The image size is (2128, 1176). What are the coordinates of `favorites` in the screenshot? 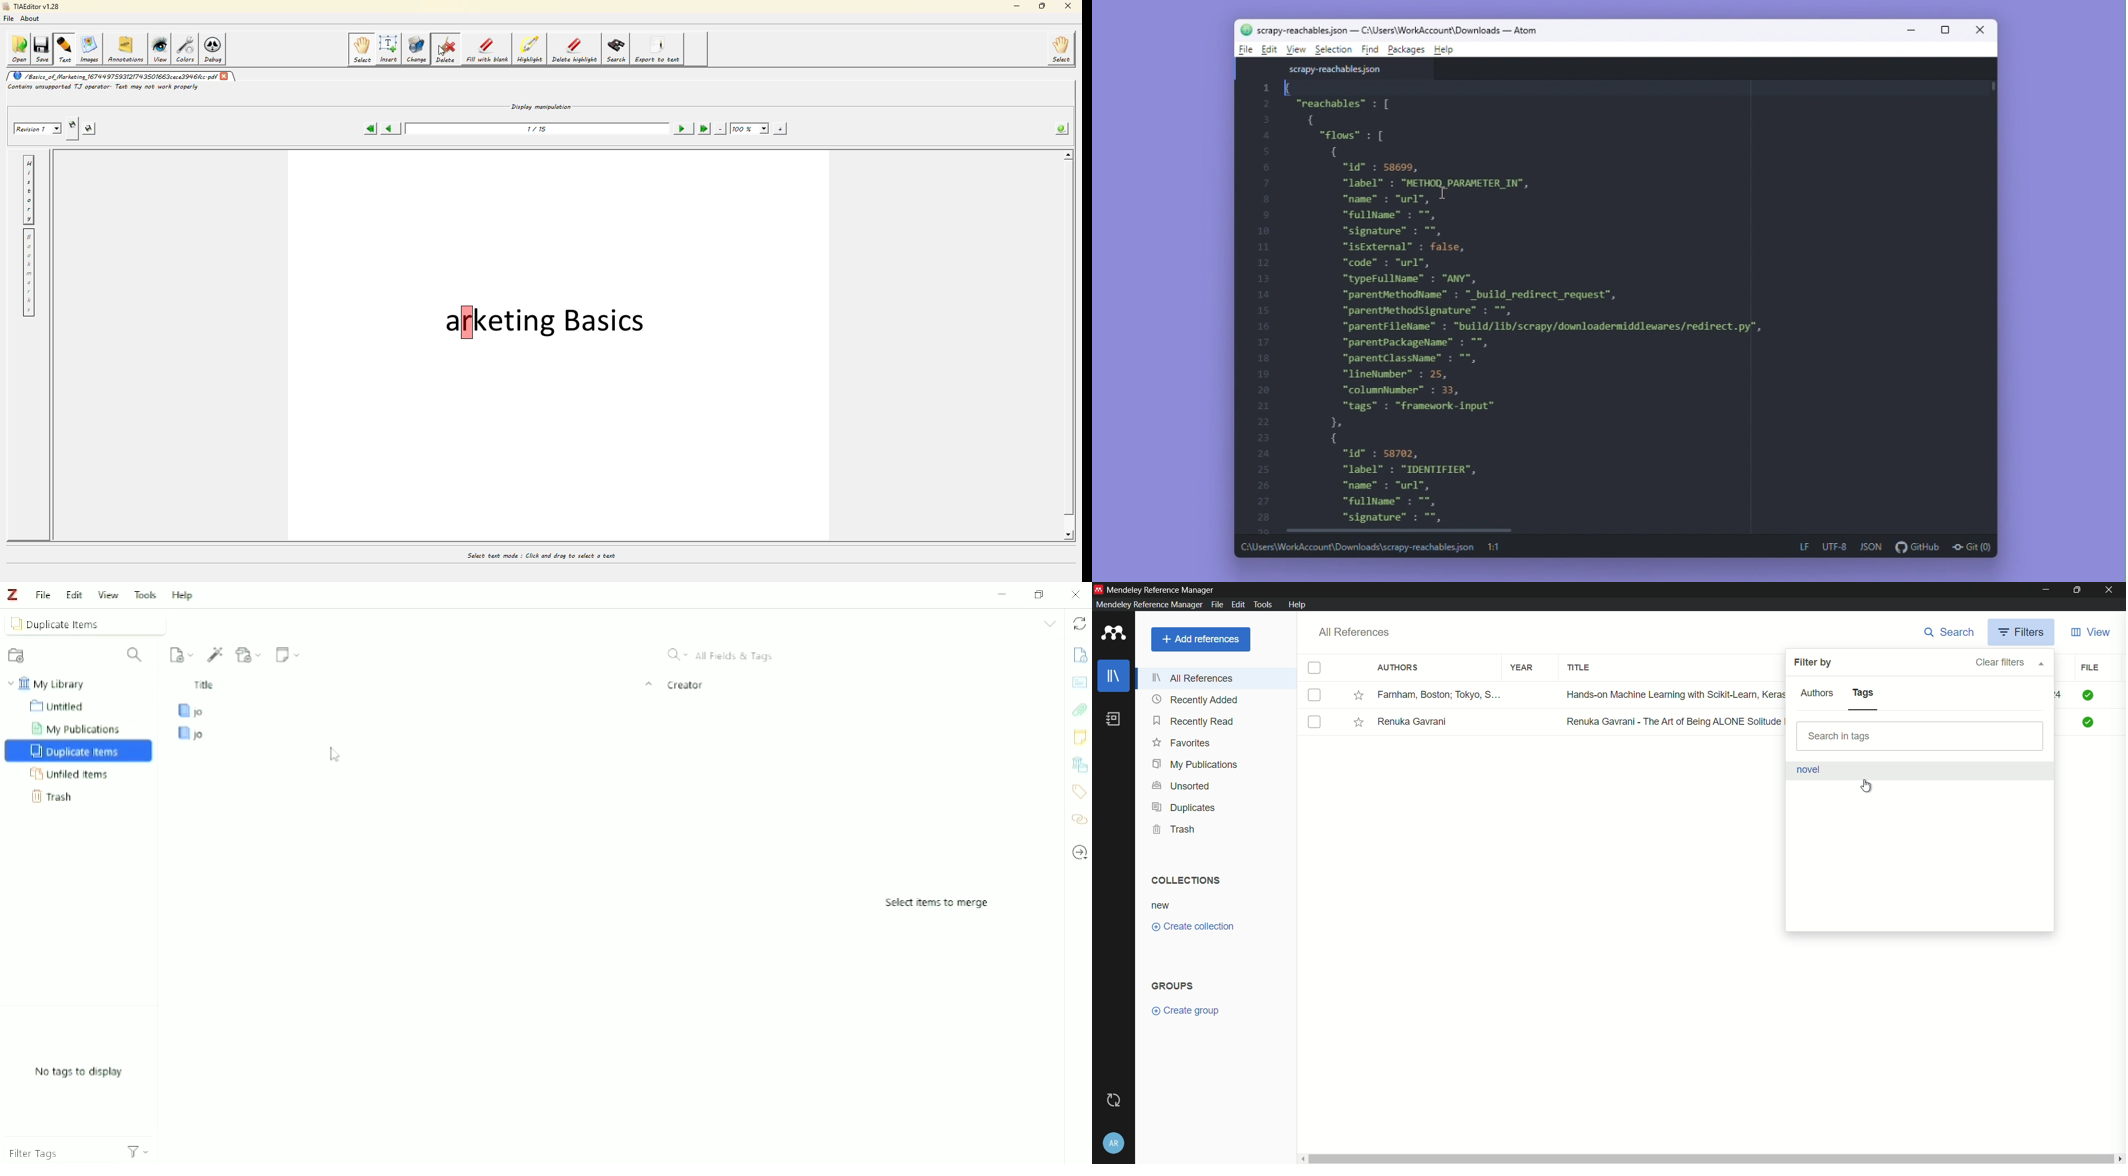 It's located at (1182, 743).